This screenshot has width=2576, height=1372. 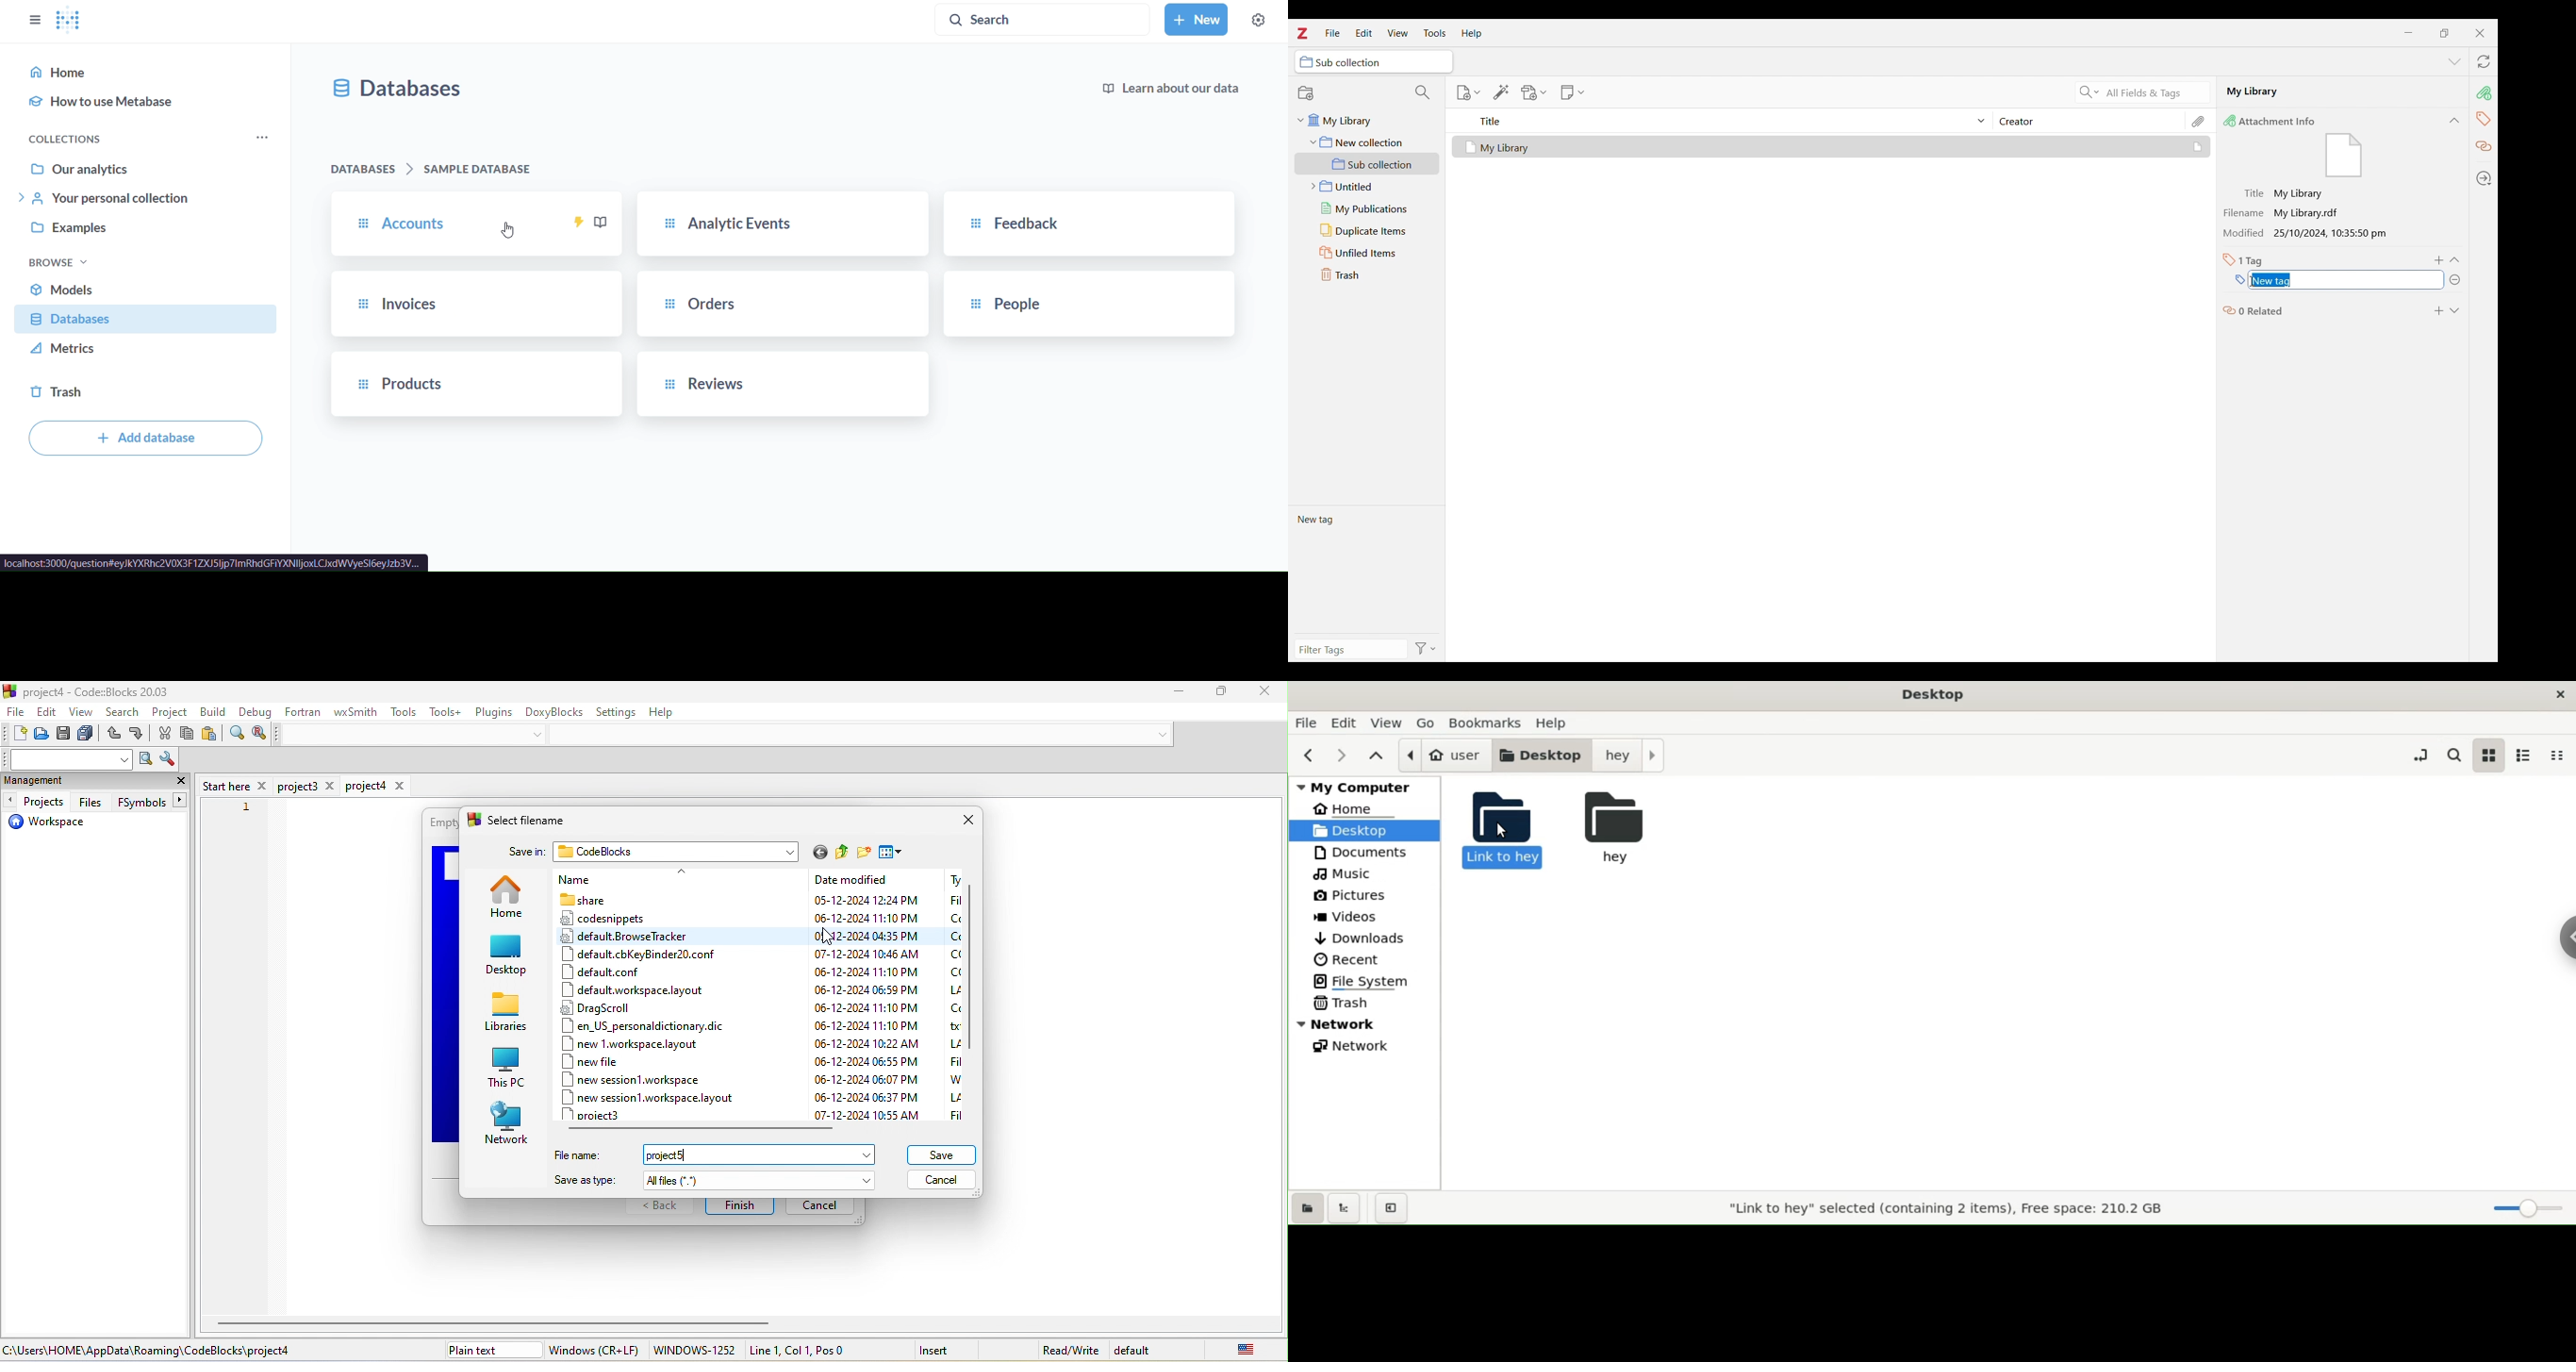 What do you see at coordinates (661, 1098) in the screenshot?
I see `new session 1 workspace layout` at bounding box center [661, 1098].